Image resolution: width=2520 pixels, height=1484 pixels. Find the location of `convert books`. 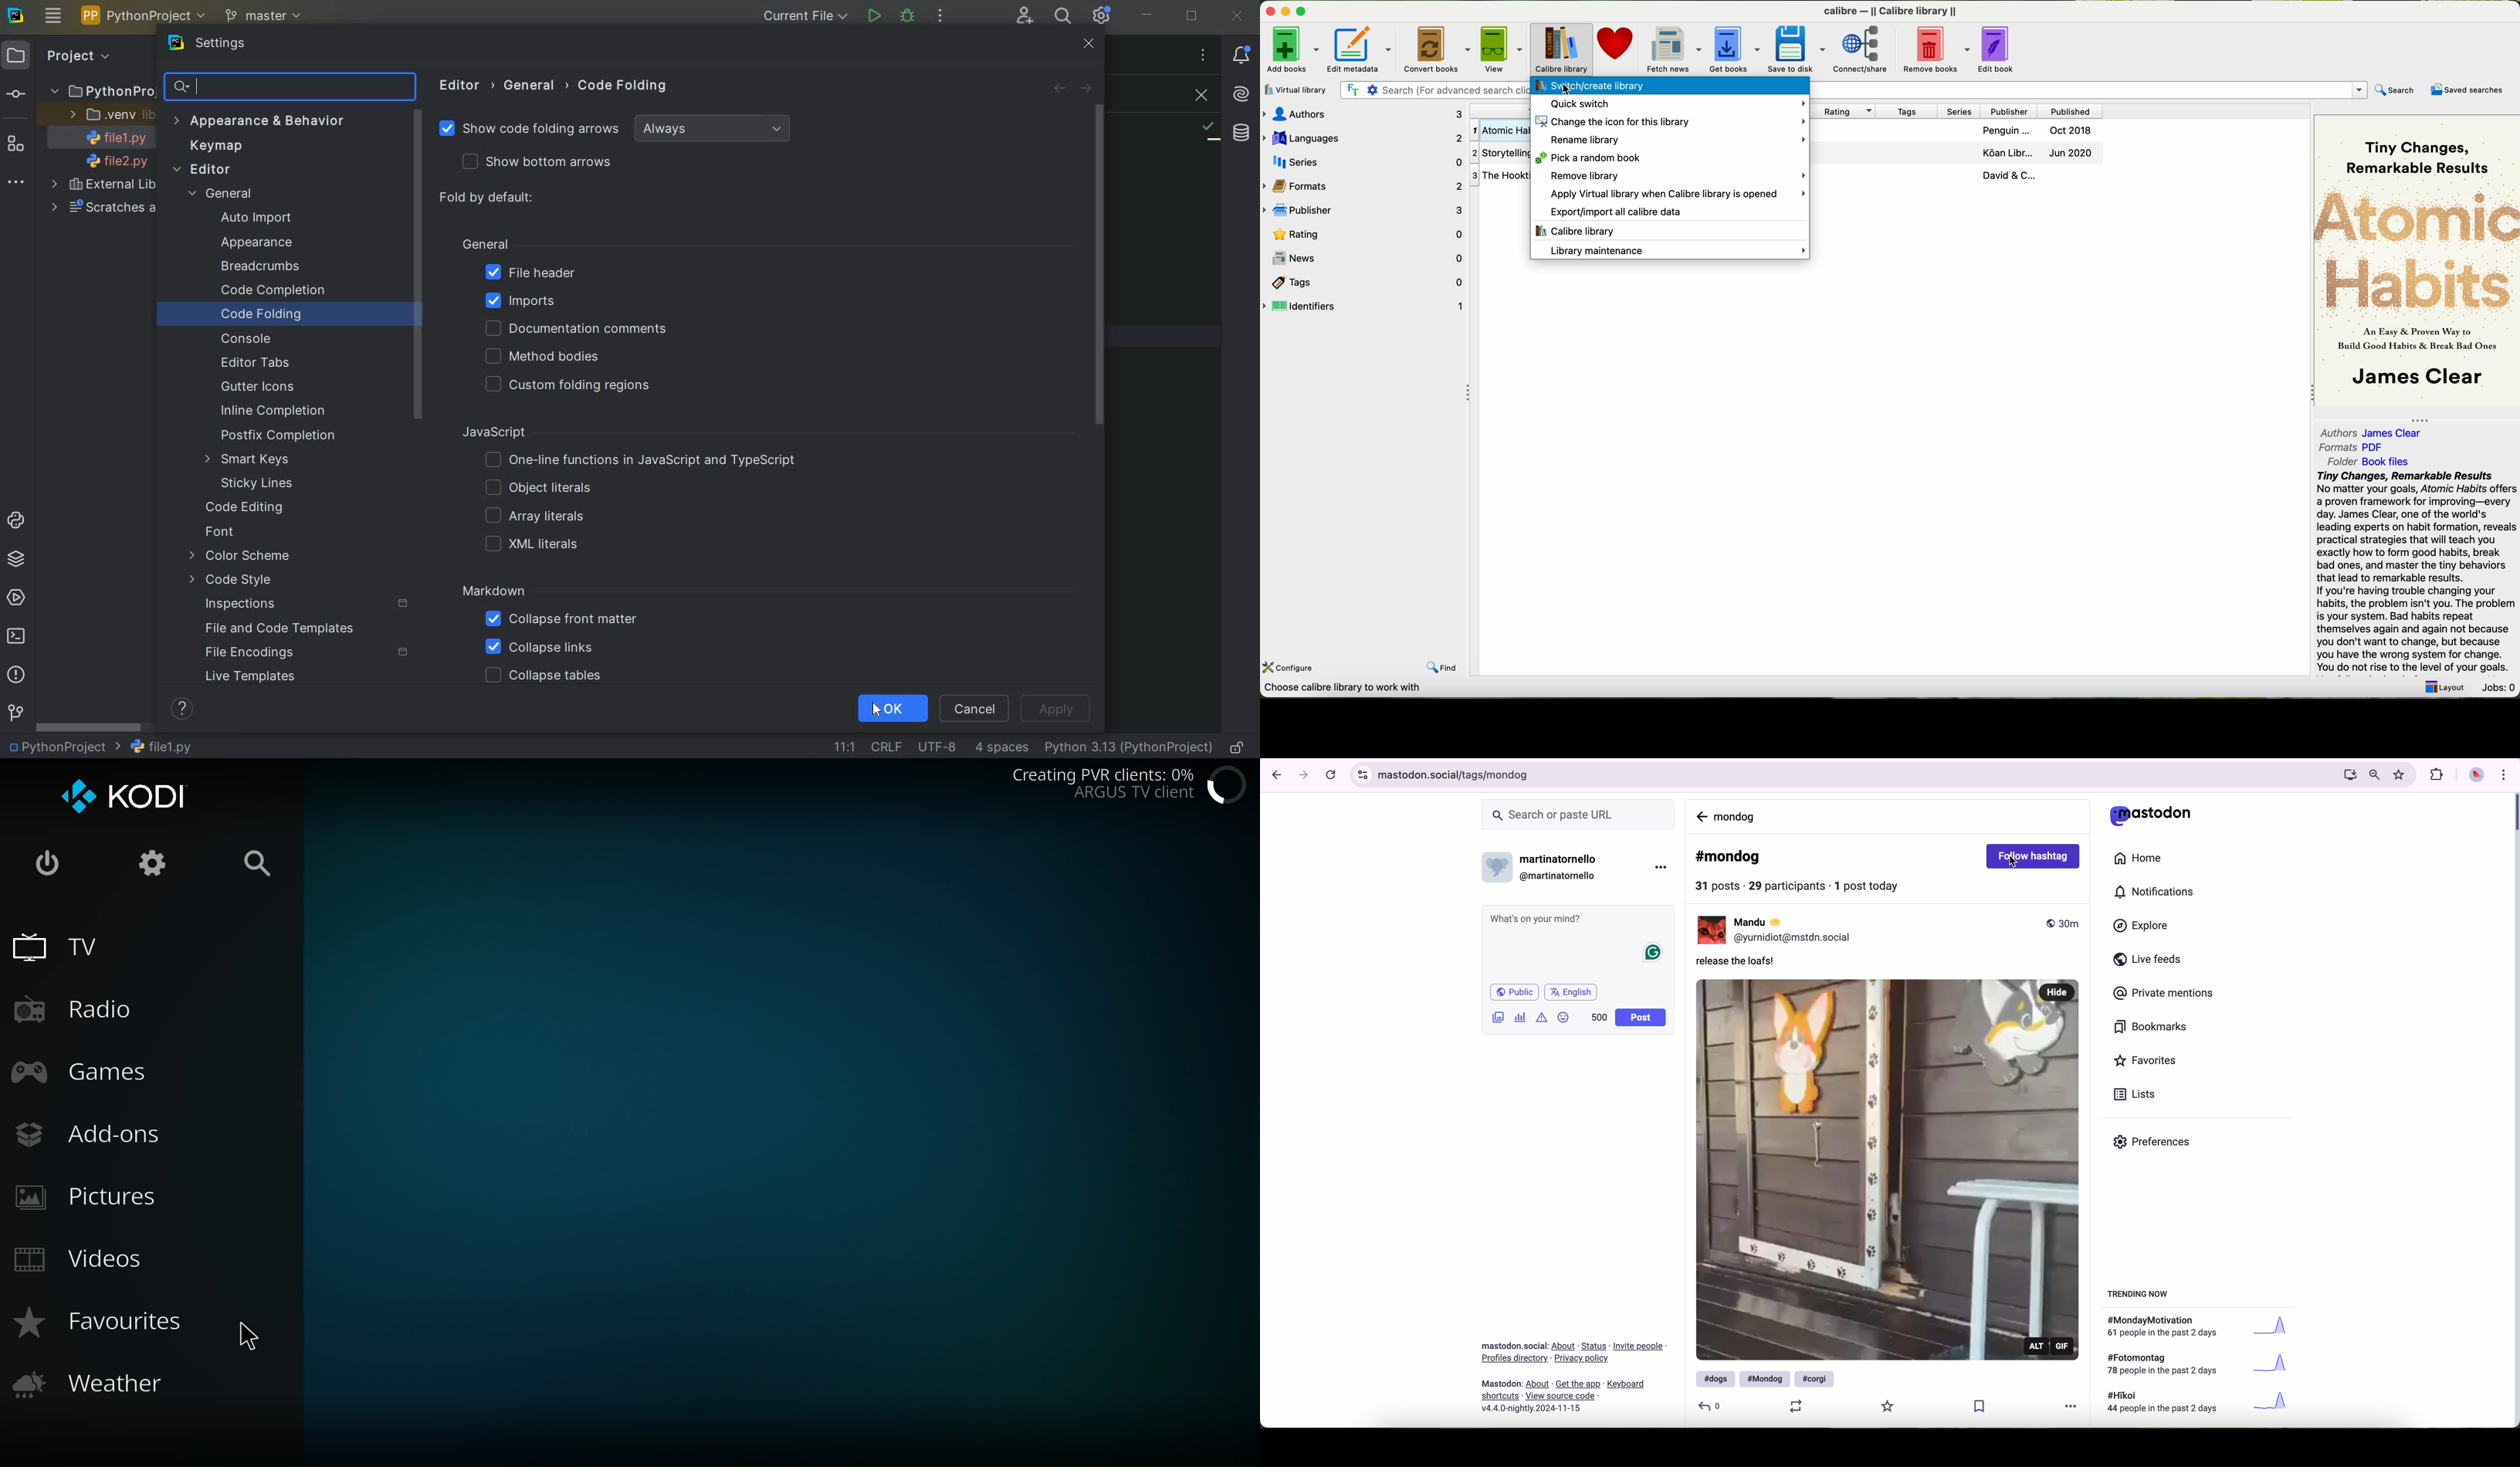

convert books is located at coordinates (1438, 49).